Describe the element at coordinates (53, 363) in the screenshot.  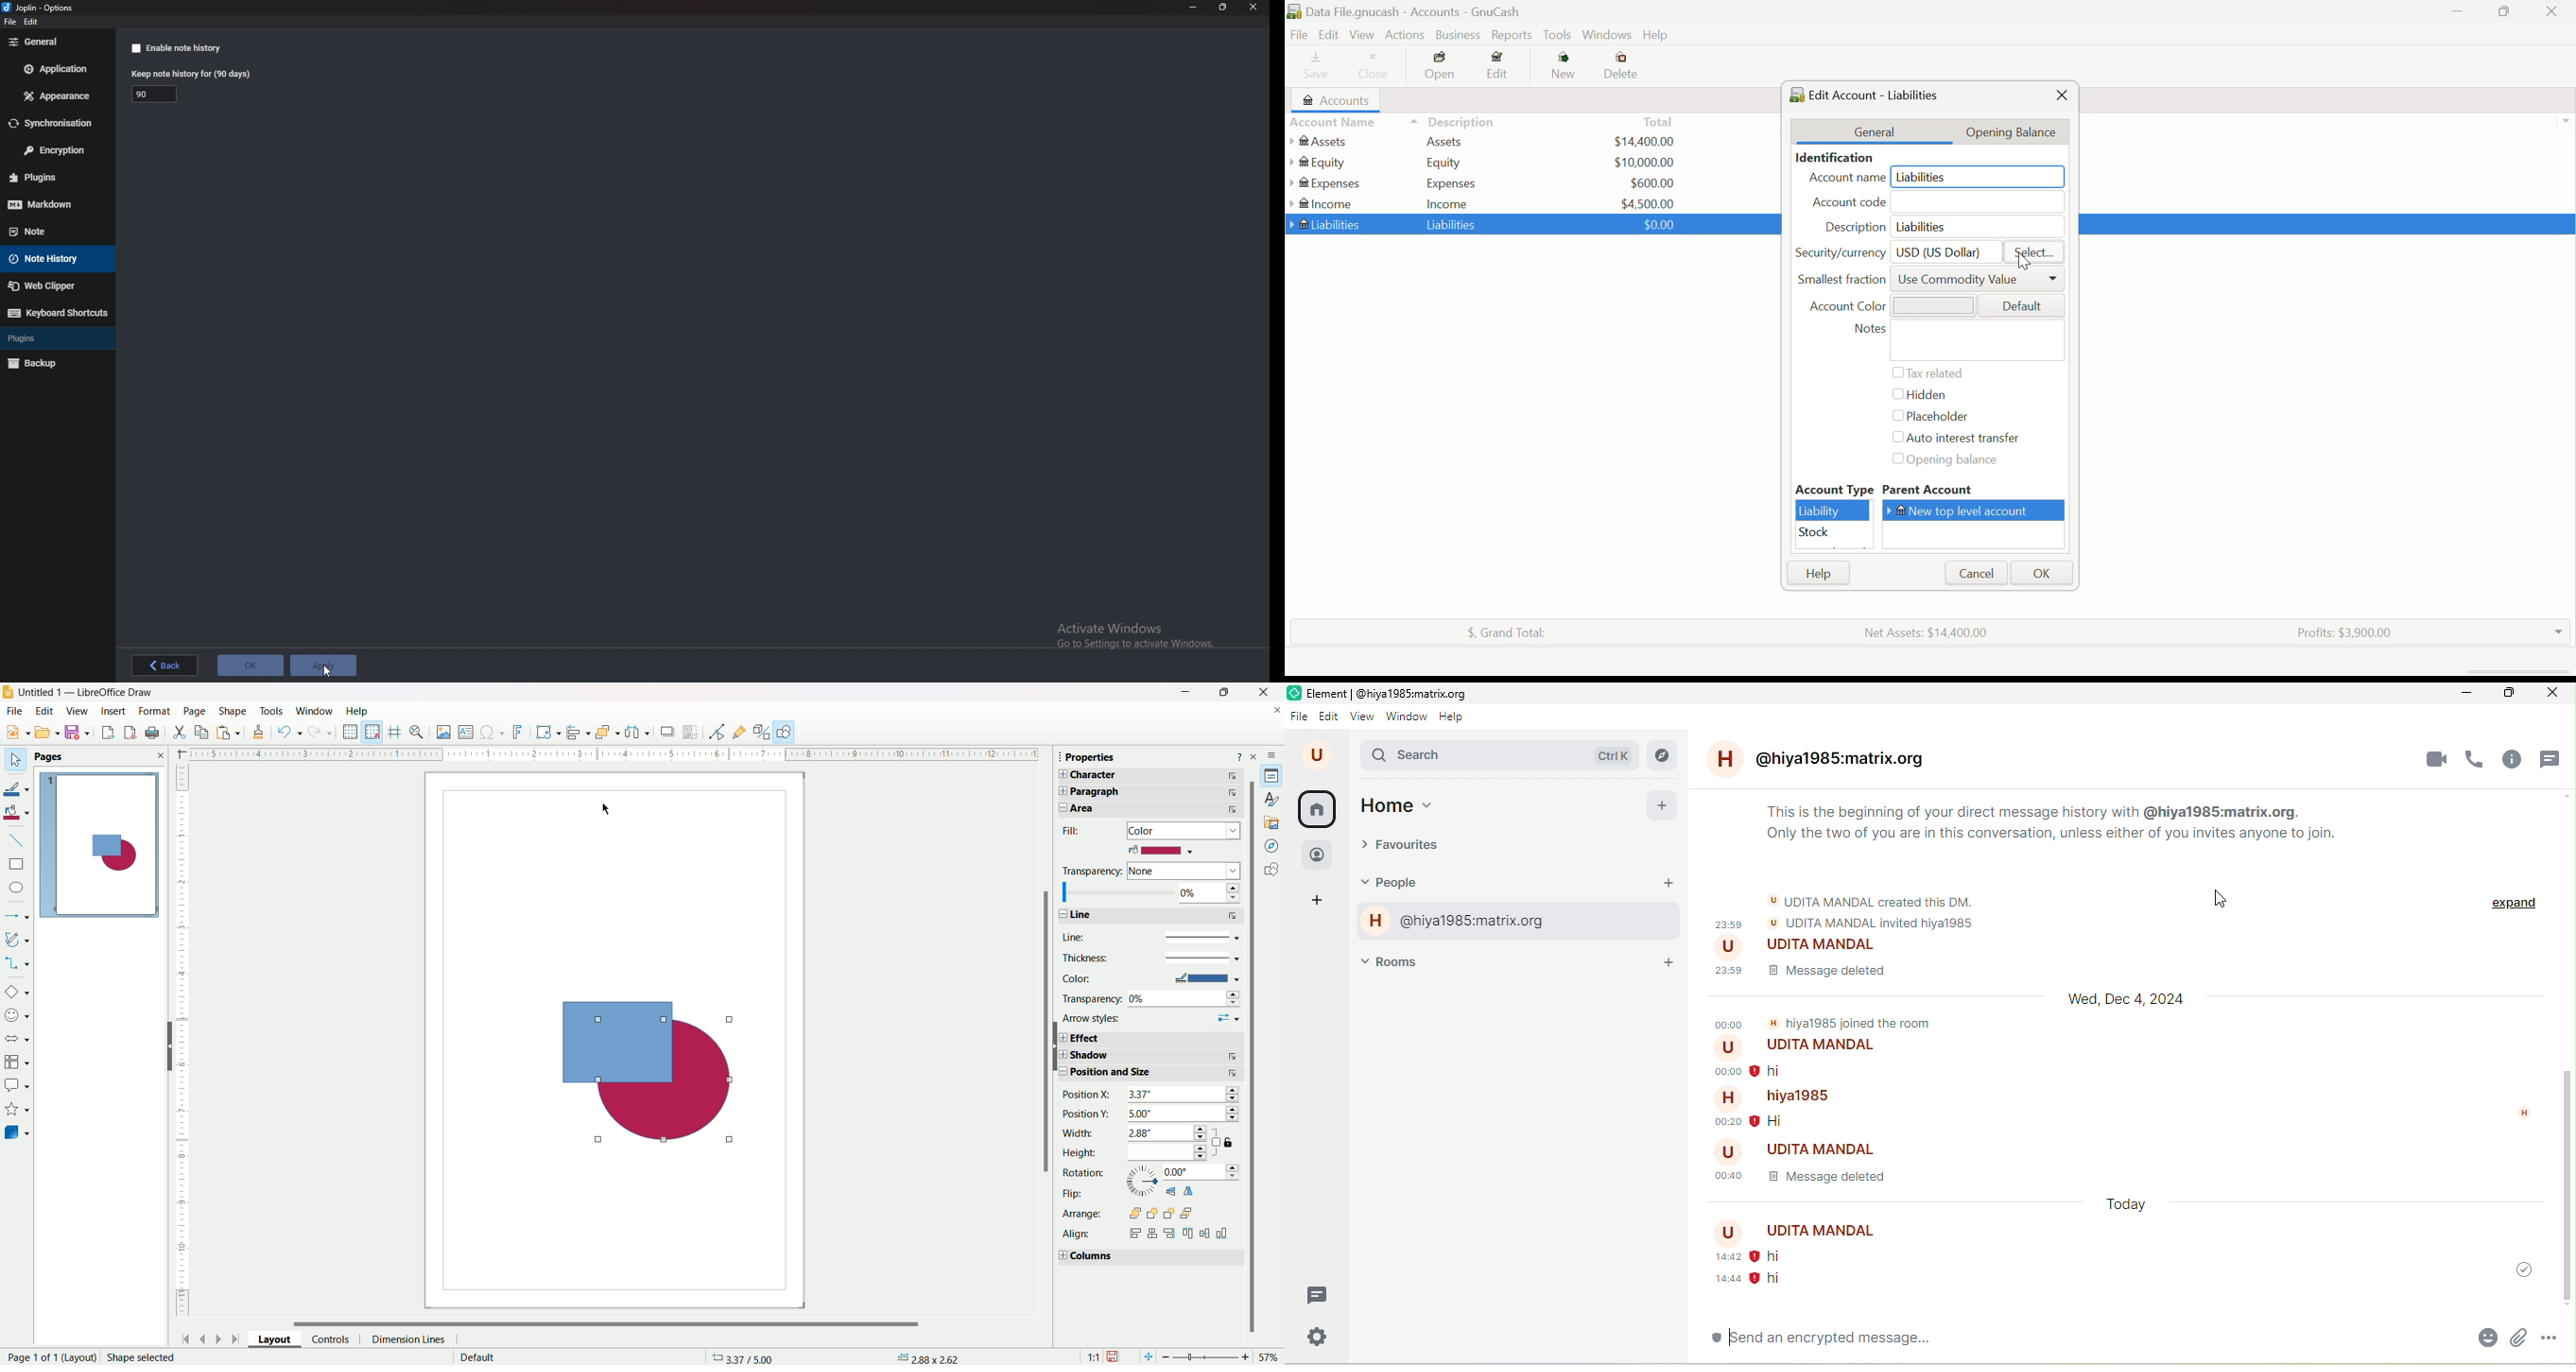
I see `Backup` at that location.